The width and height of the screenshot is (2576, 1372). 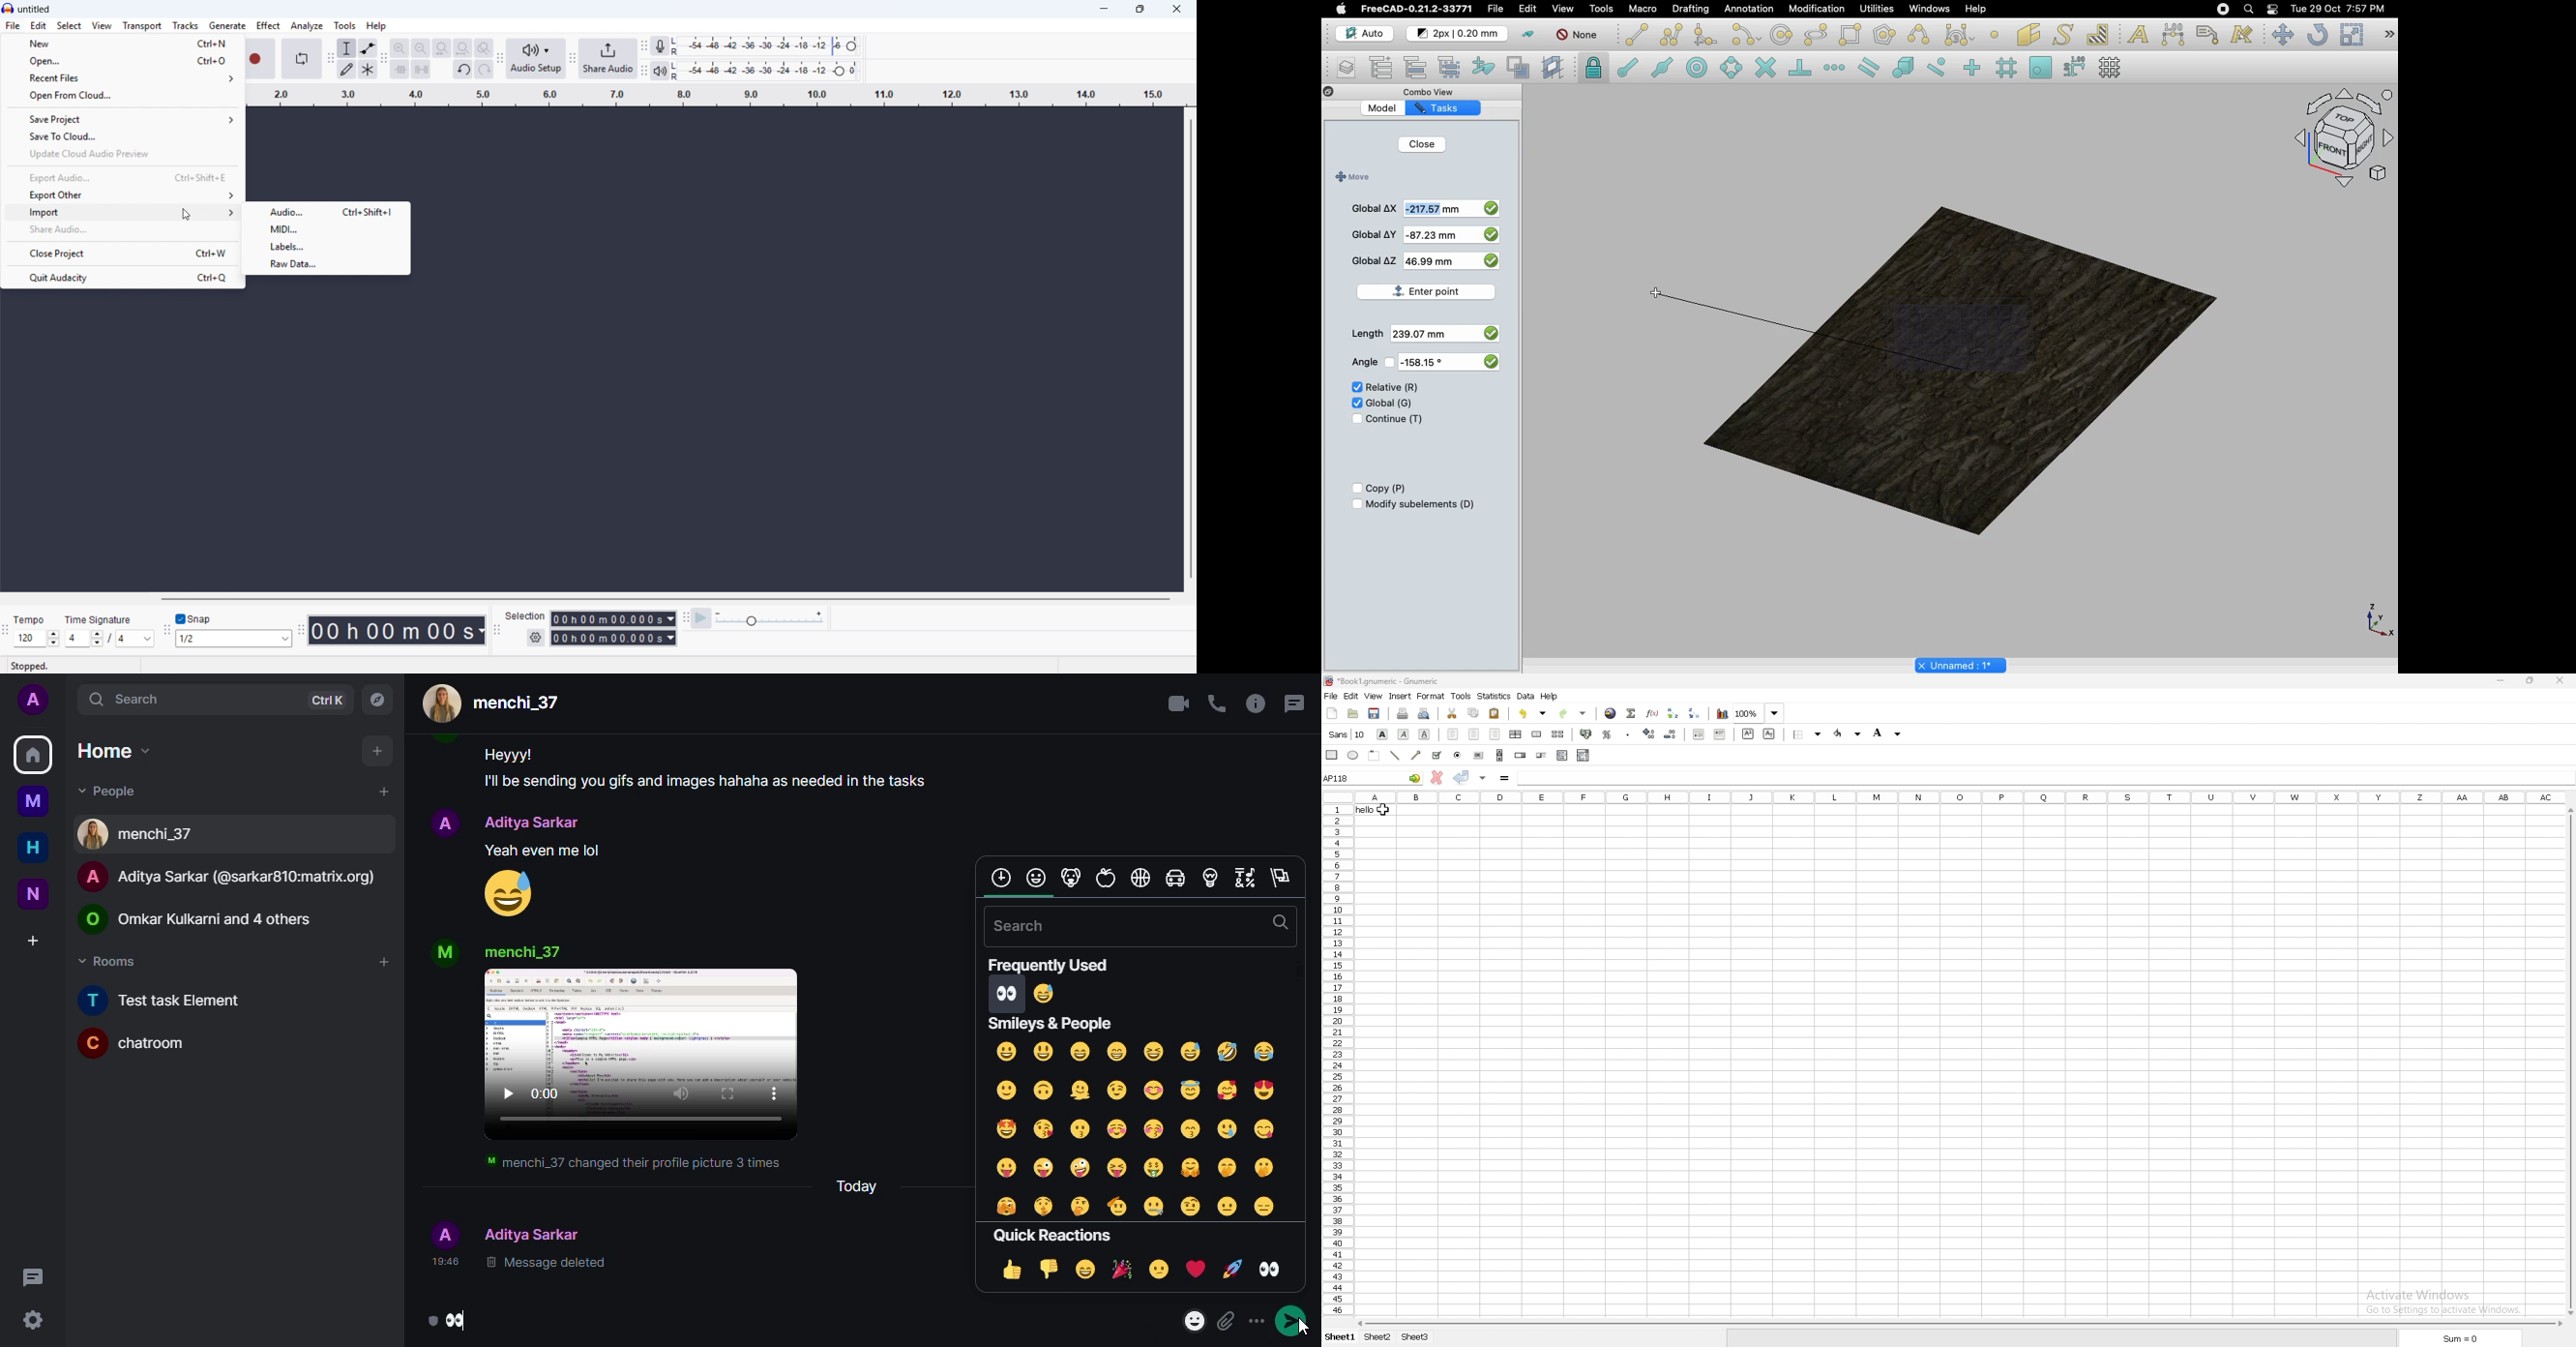 I want to click on Play at speed toolbar , so click(x=685, y=617).